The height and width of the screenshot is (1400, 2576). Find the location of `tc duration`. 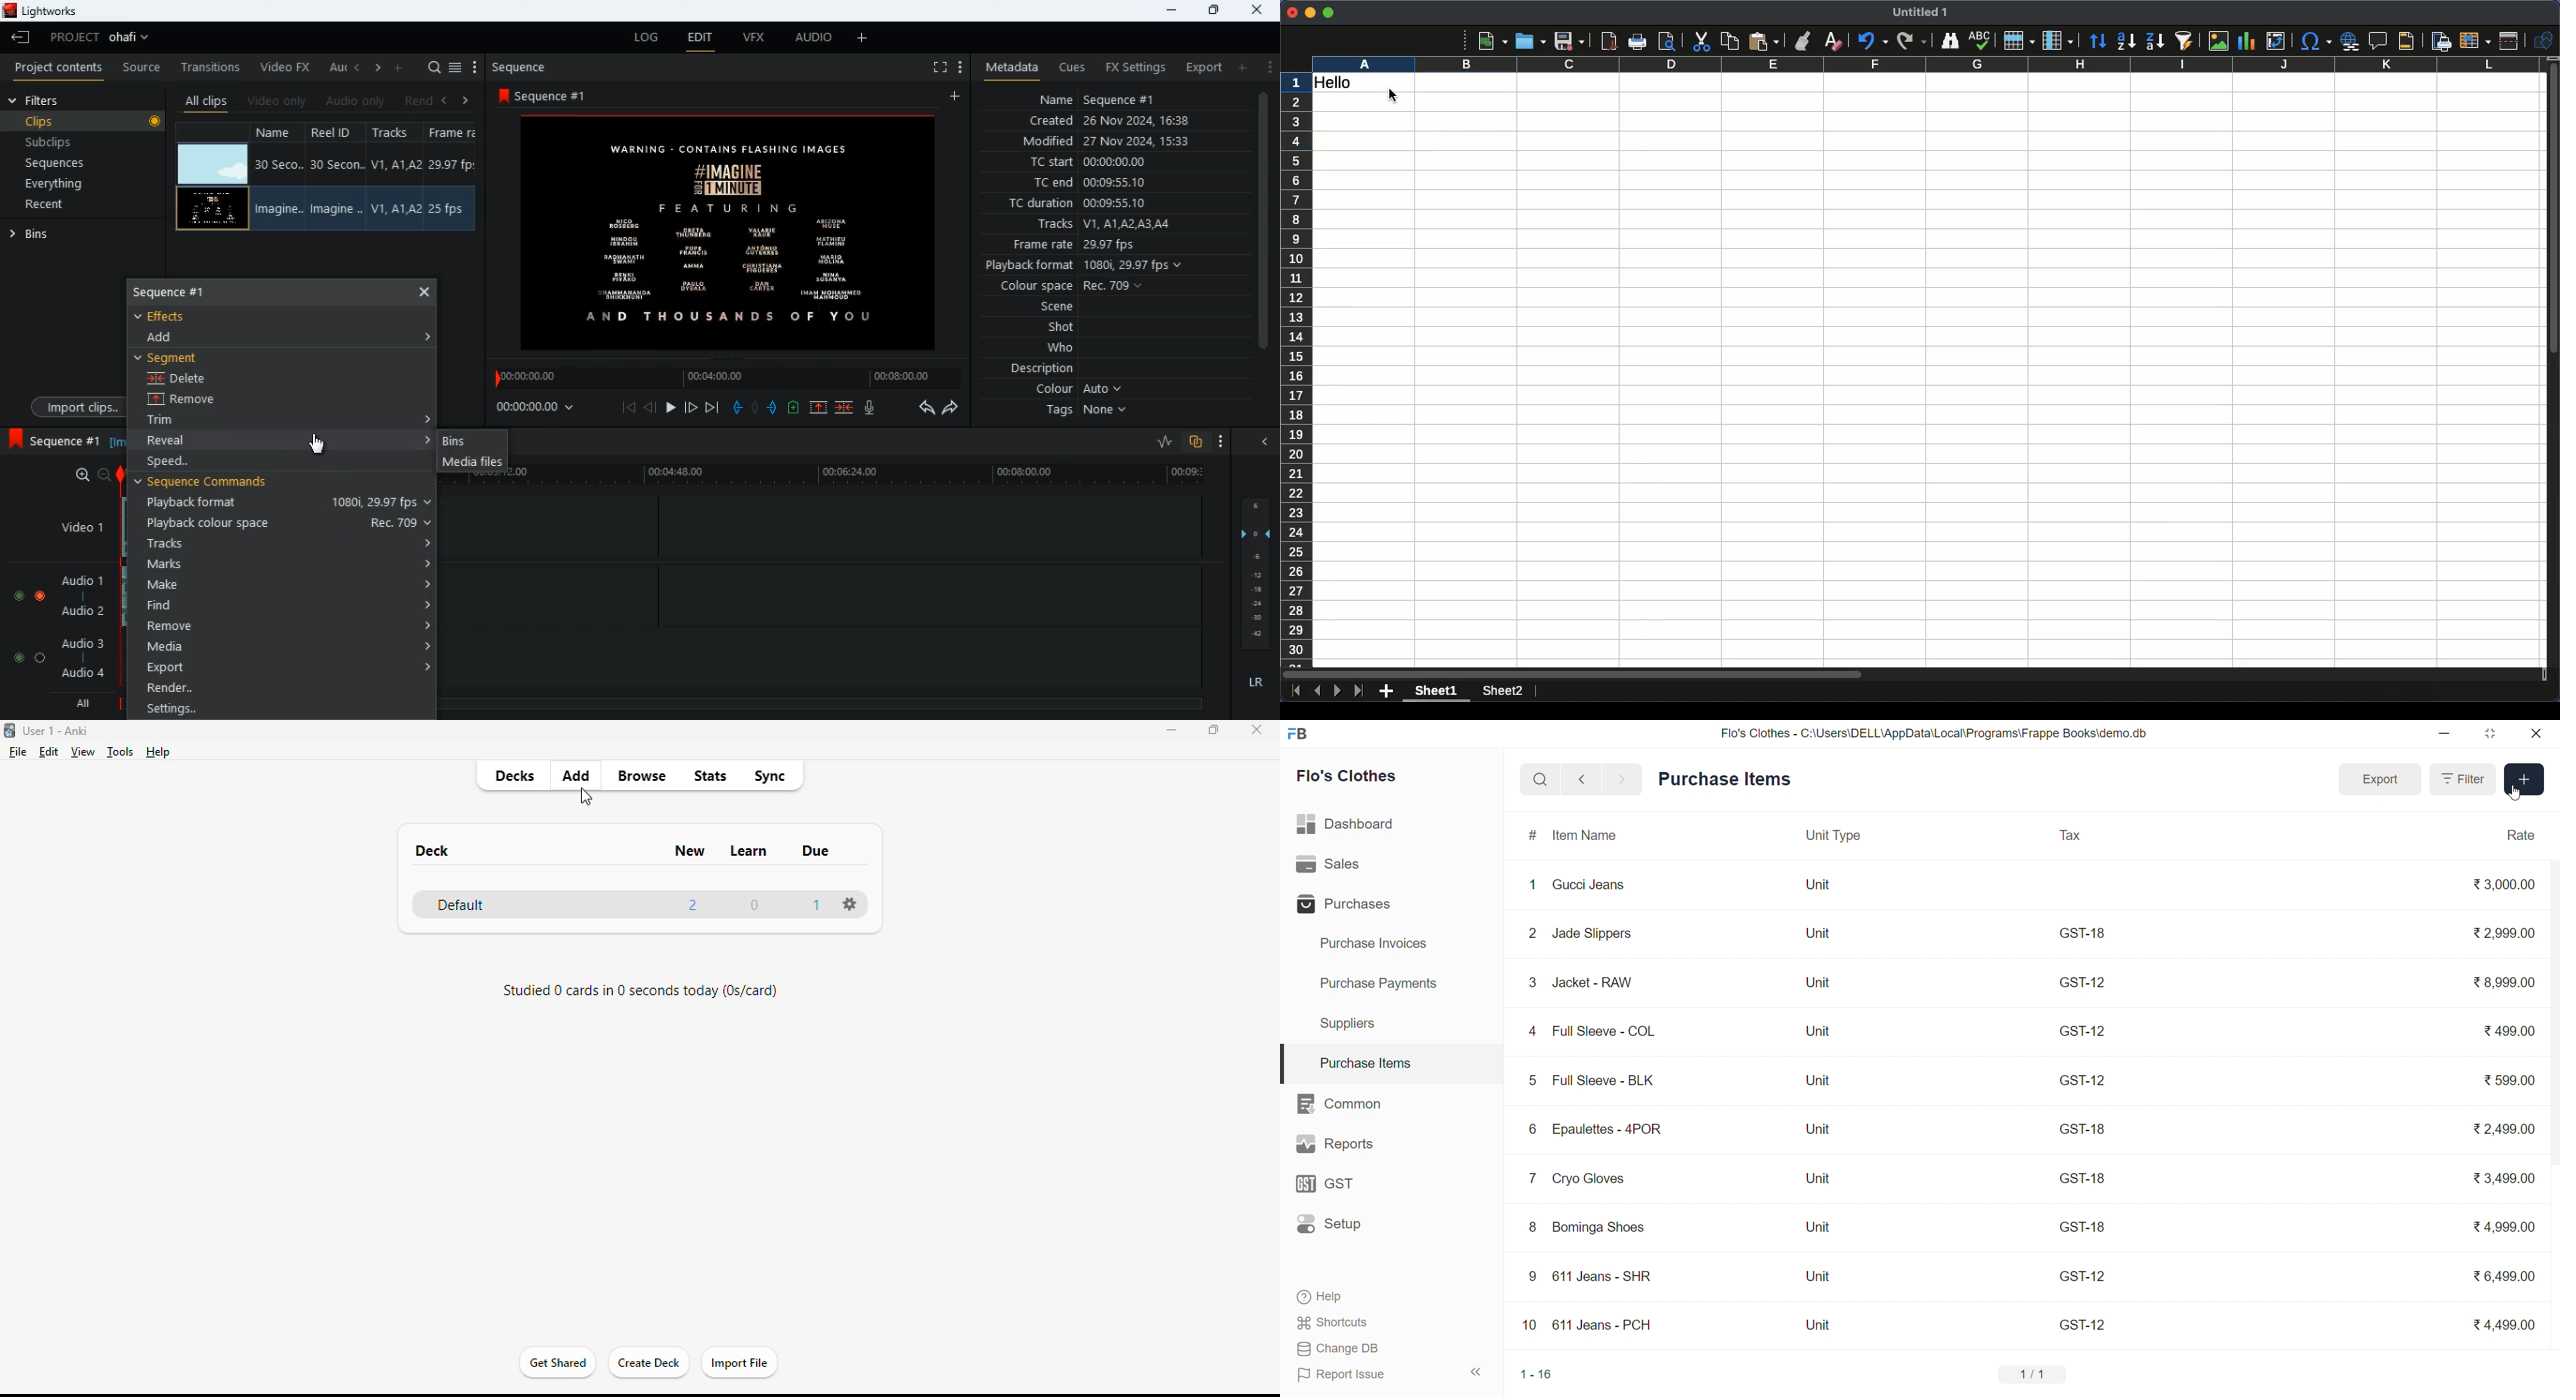

tc duration is located at coordinates (1110, 205).